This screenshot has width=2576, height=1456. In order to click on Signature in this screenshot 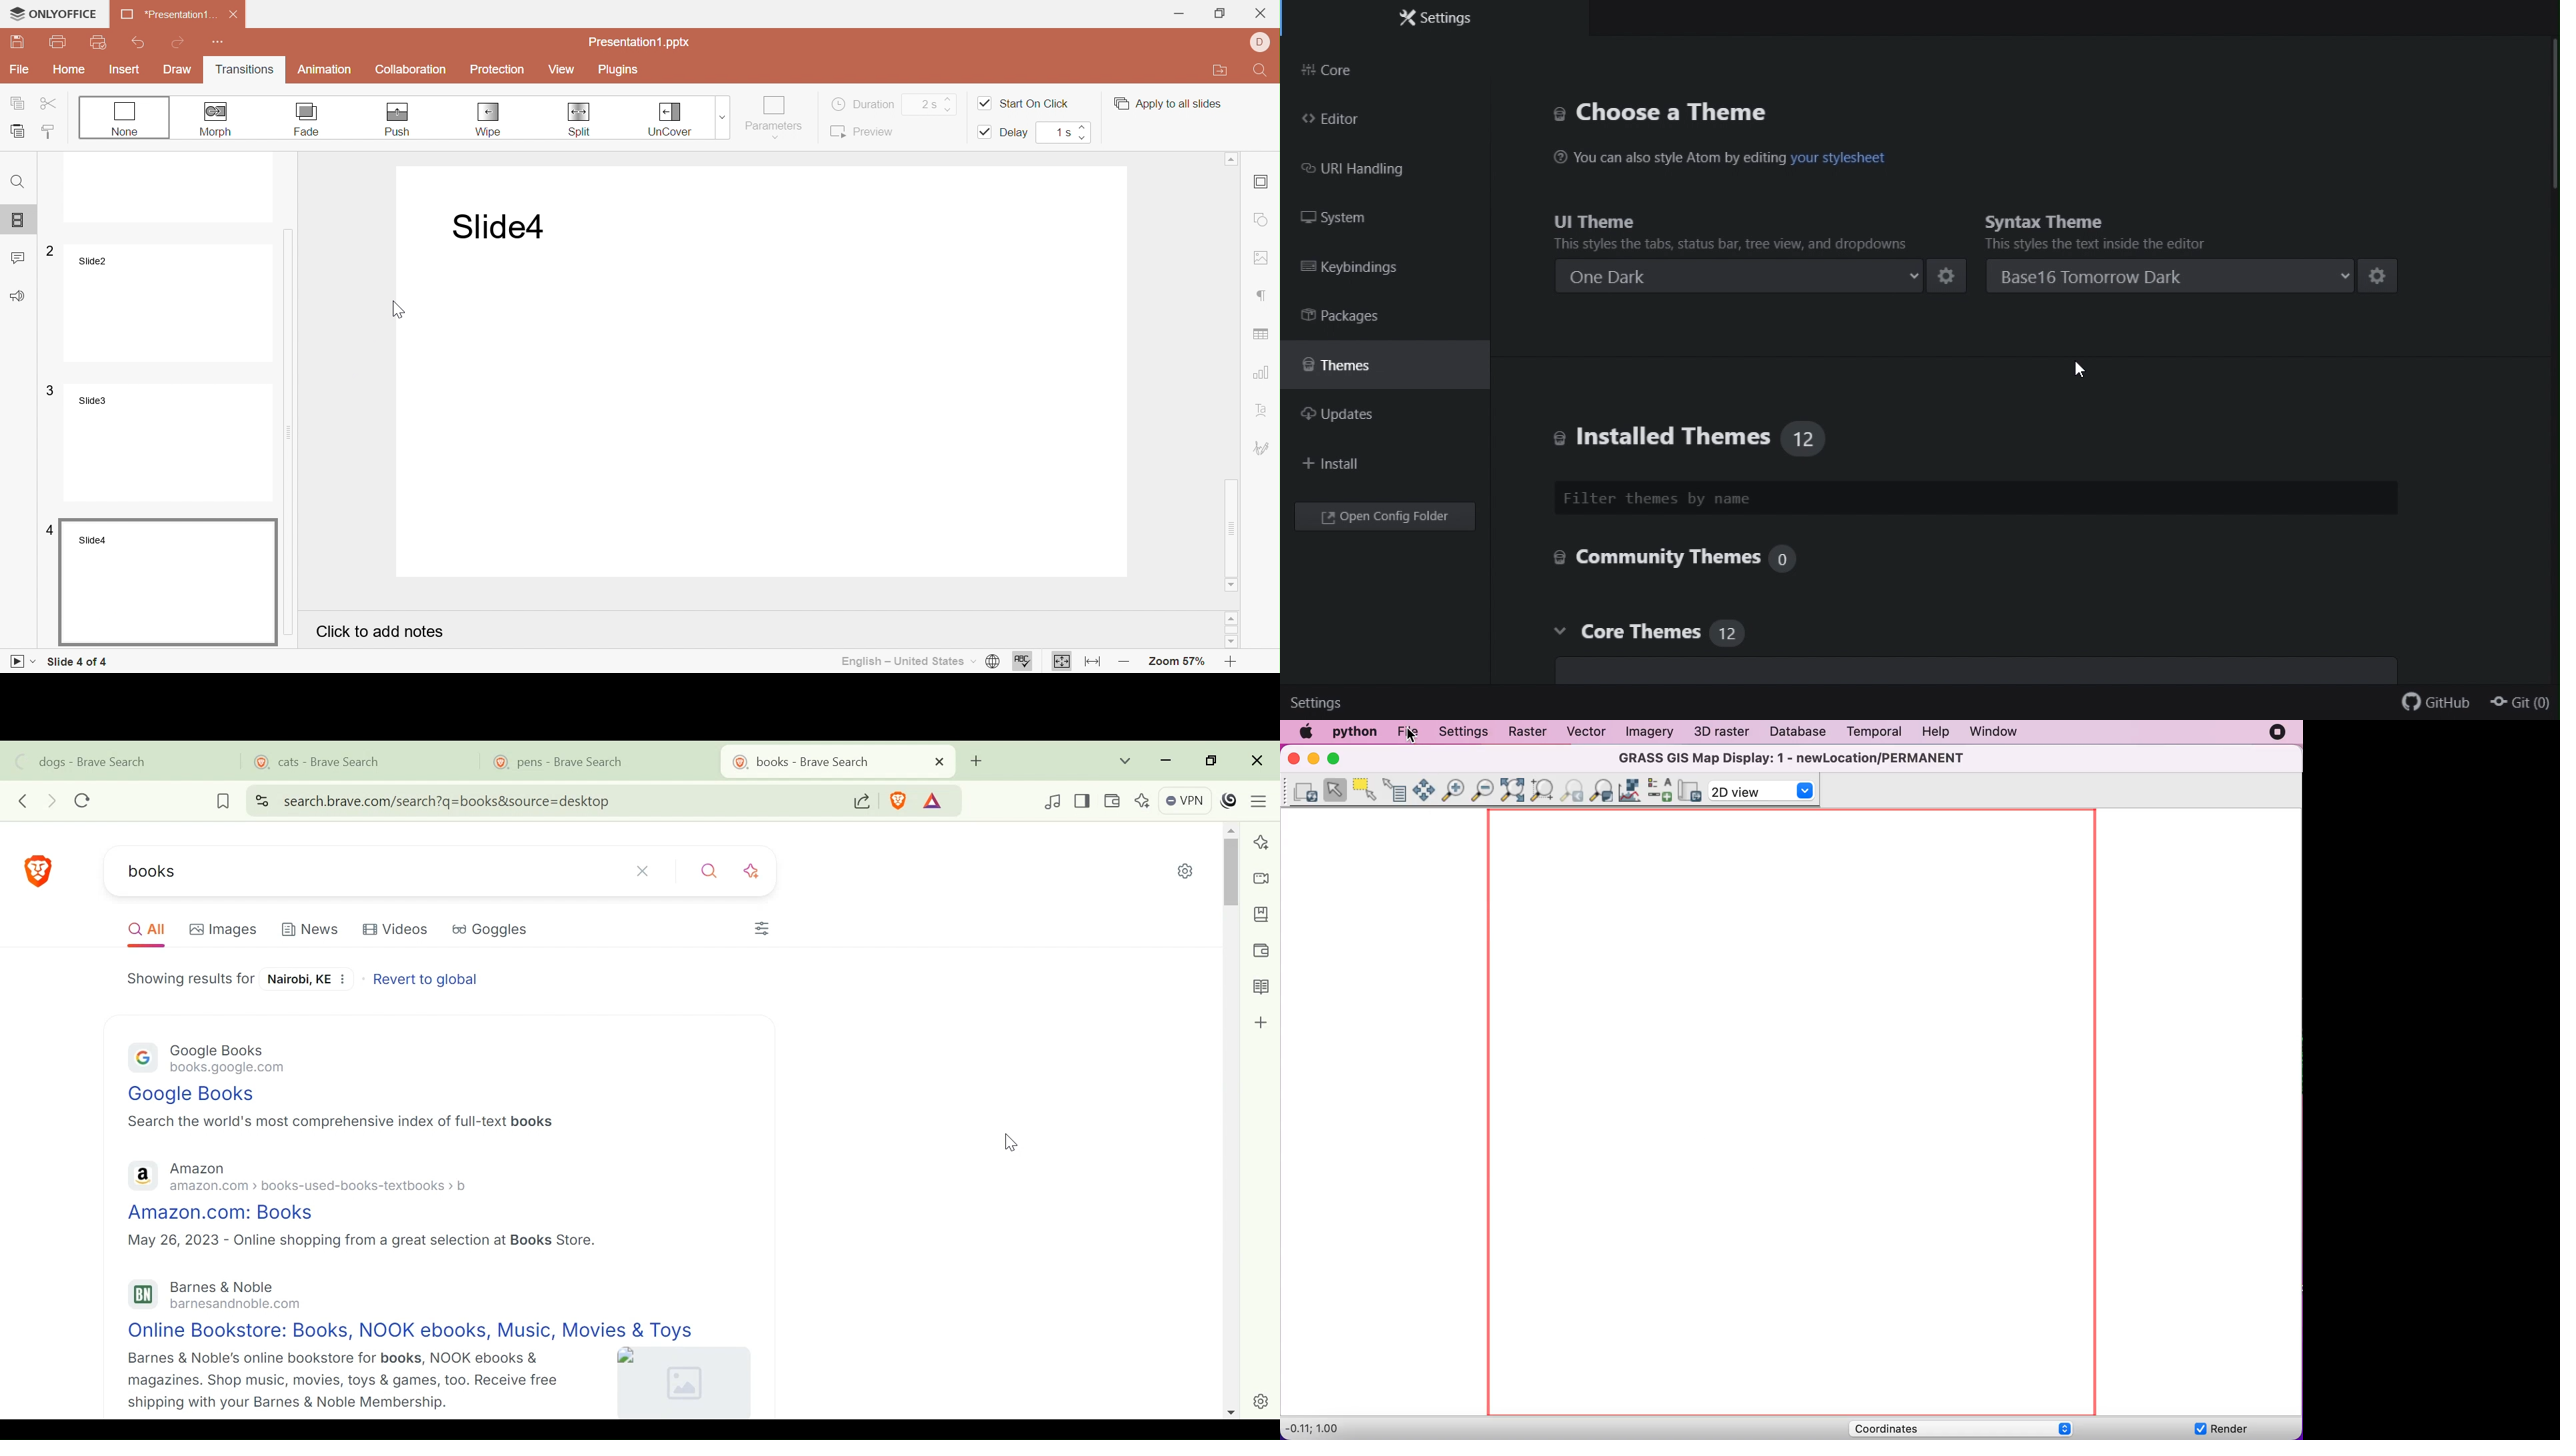, I will do `click(1263, 448)`.